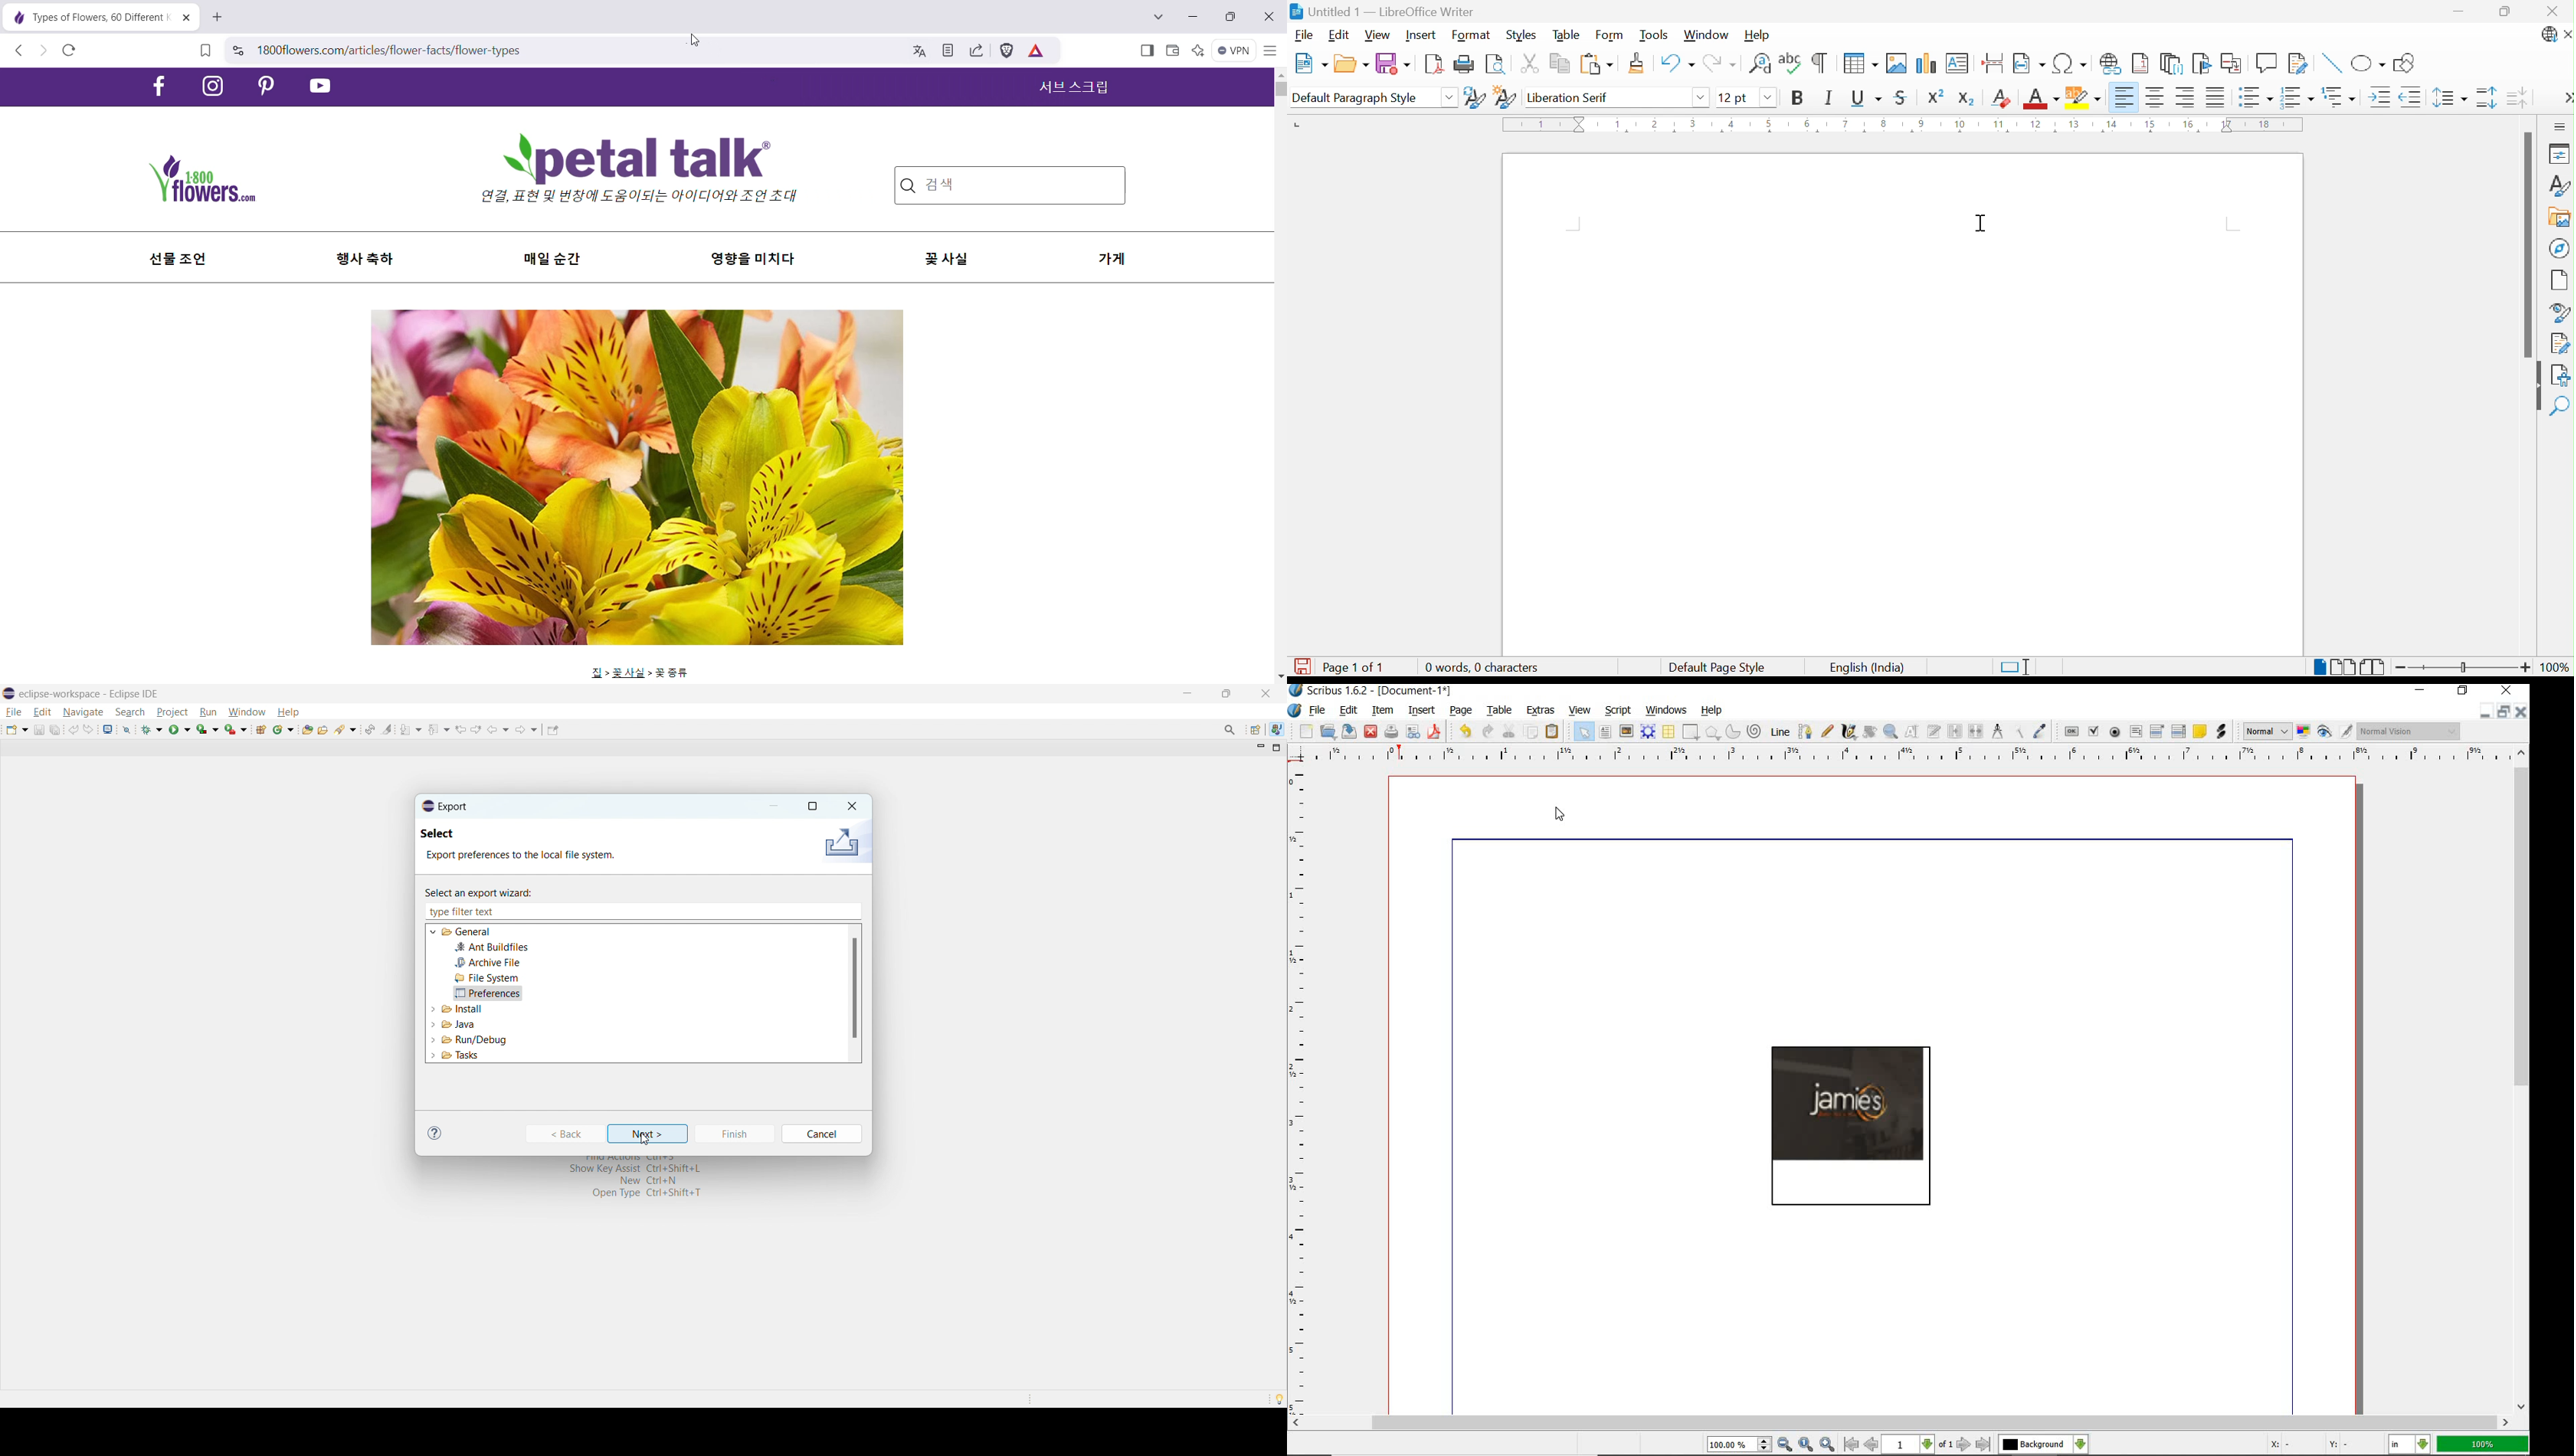 The image size is (2576, 1456). What do you see at coordinates (2483, 1443) in the screenshot?
I see `zoom factor 100%` at bounding box center [2483, 1443].